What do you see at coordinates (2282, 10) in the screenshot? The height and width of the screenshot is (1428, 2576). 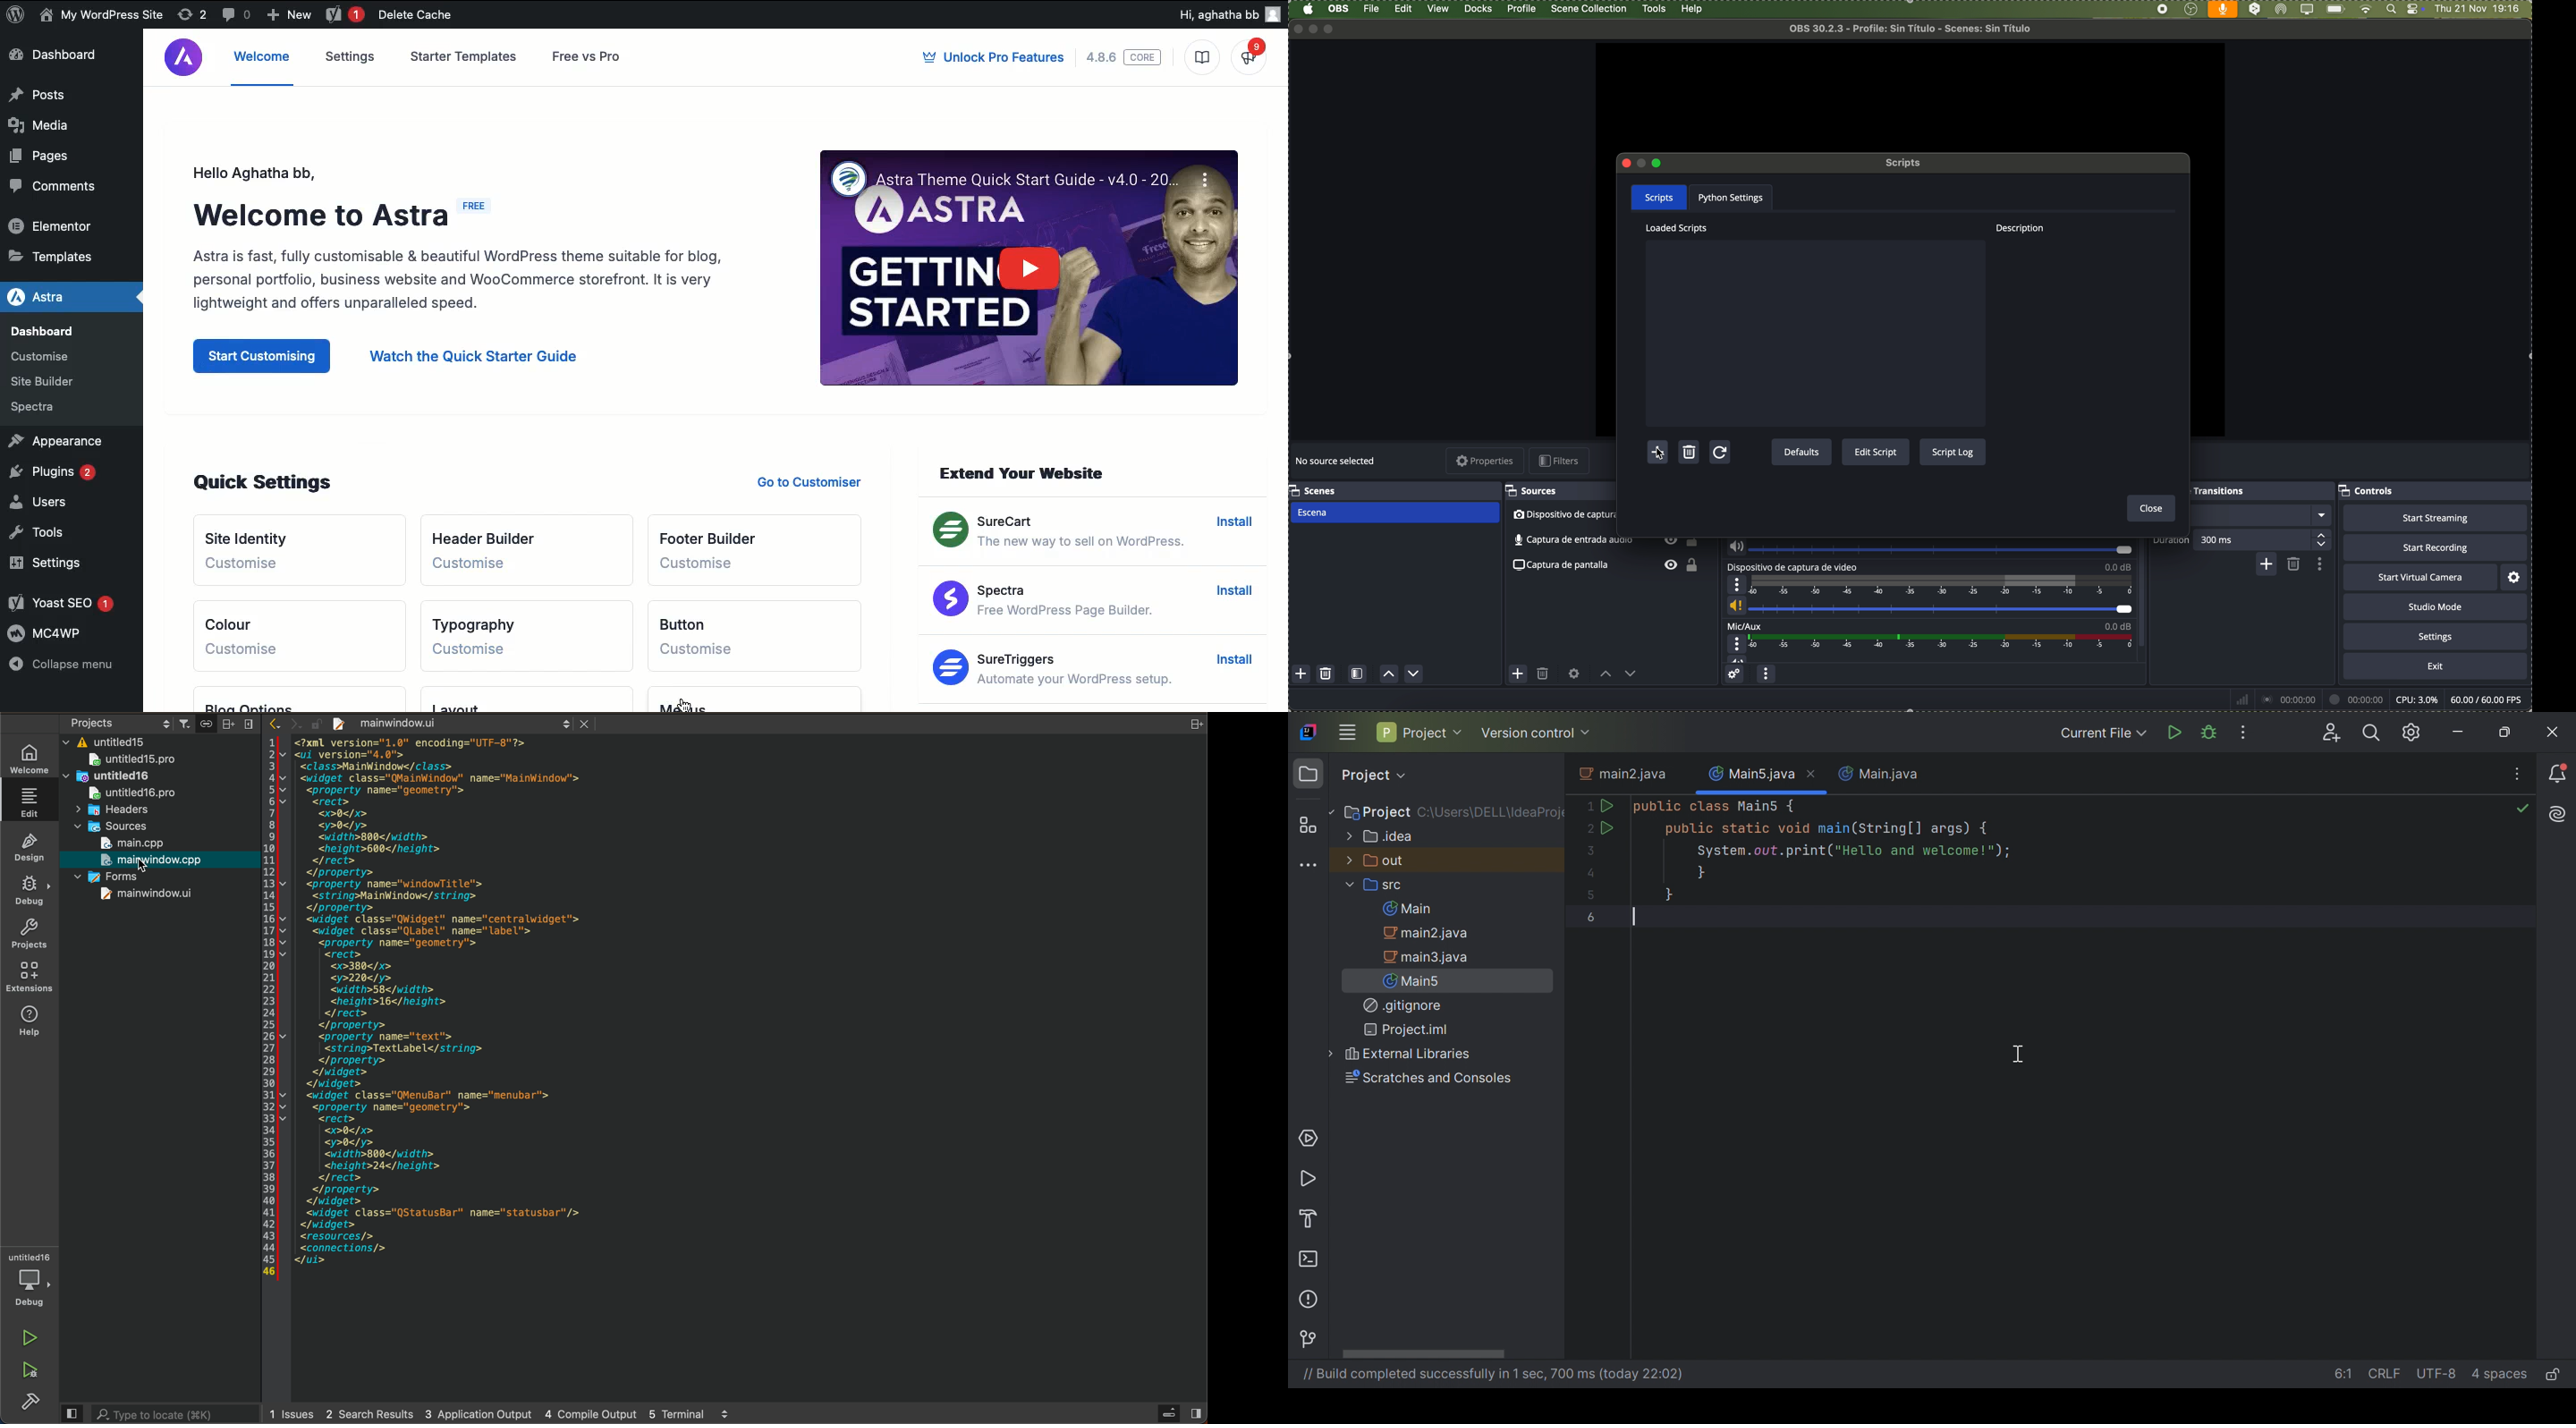 I see `AirDrop` at bounding box center [2282, 10].